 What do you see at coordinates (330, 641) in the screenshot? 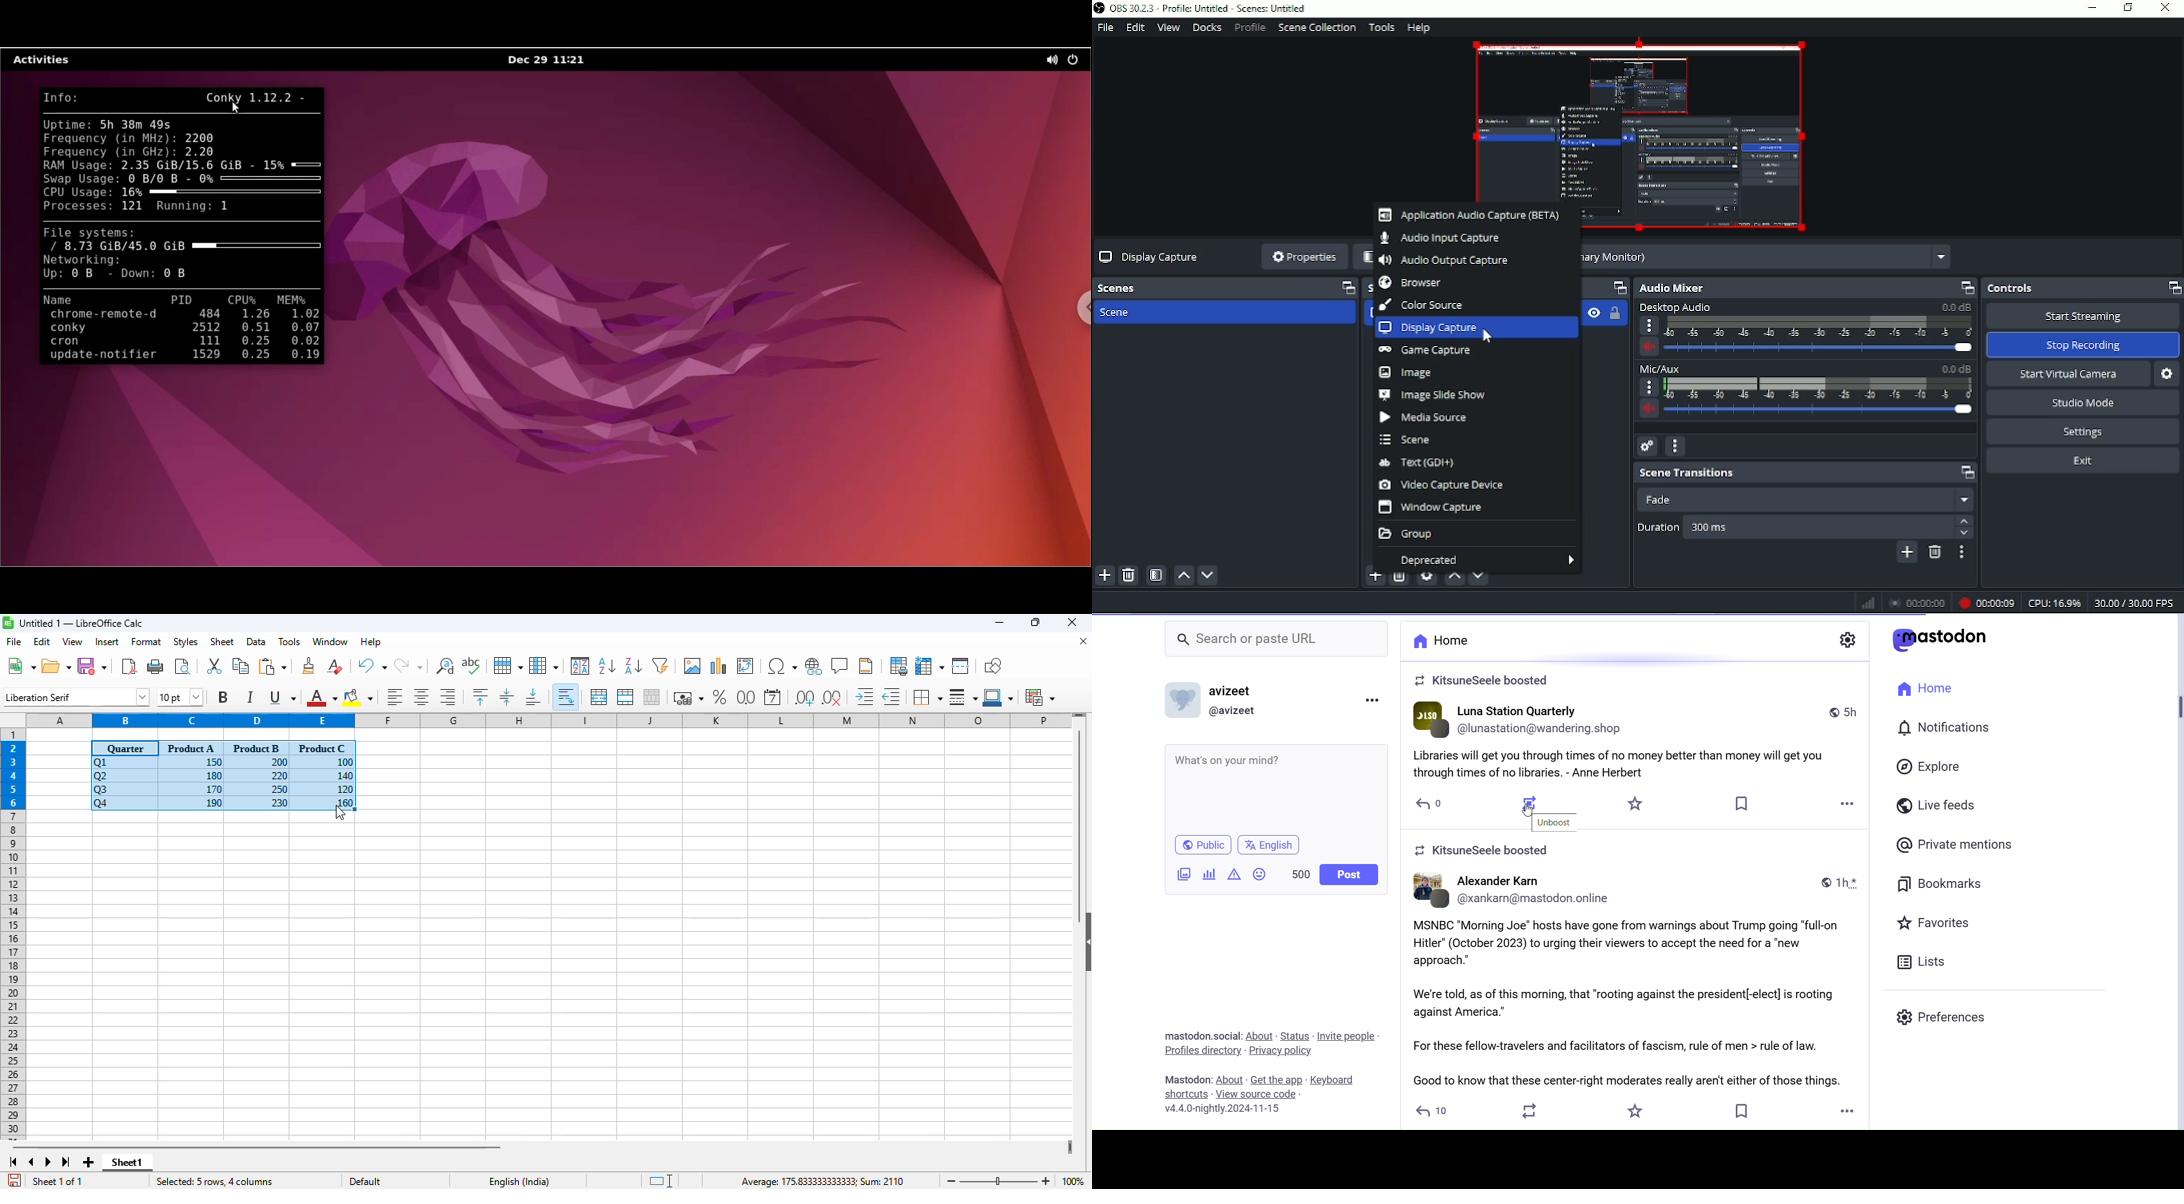
I see `window` at bounding box center [330, 641].